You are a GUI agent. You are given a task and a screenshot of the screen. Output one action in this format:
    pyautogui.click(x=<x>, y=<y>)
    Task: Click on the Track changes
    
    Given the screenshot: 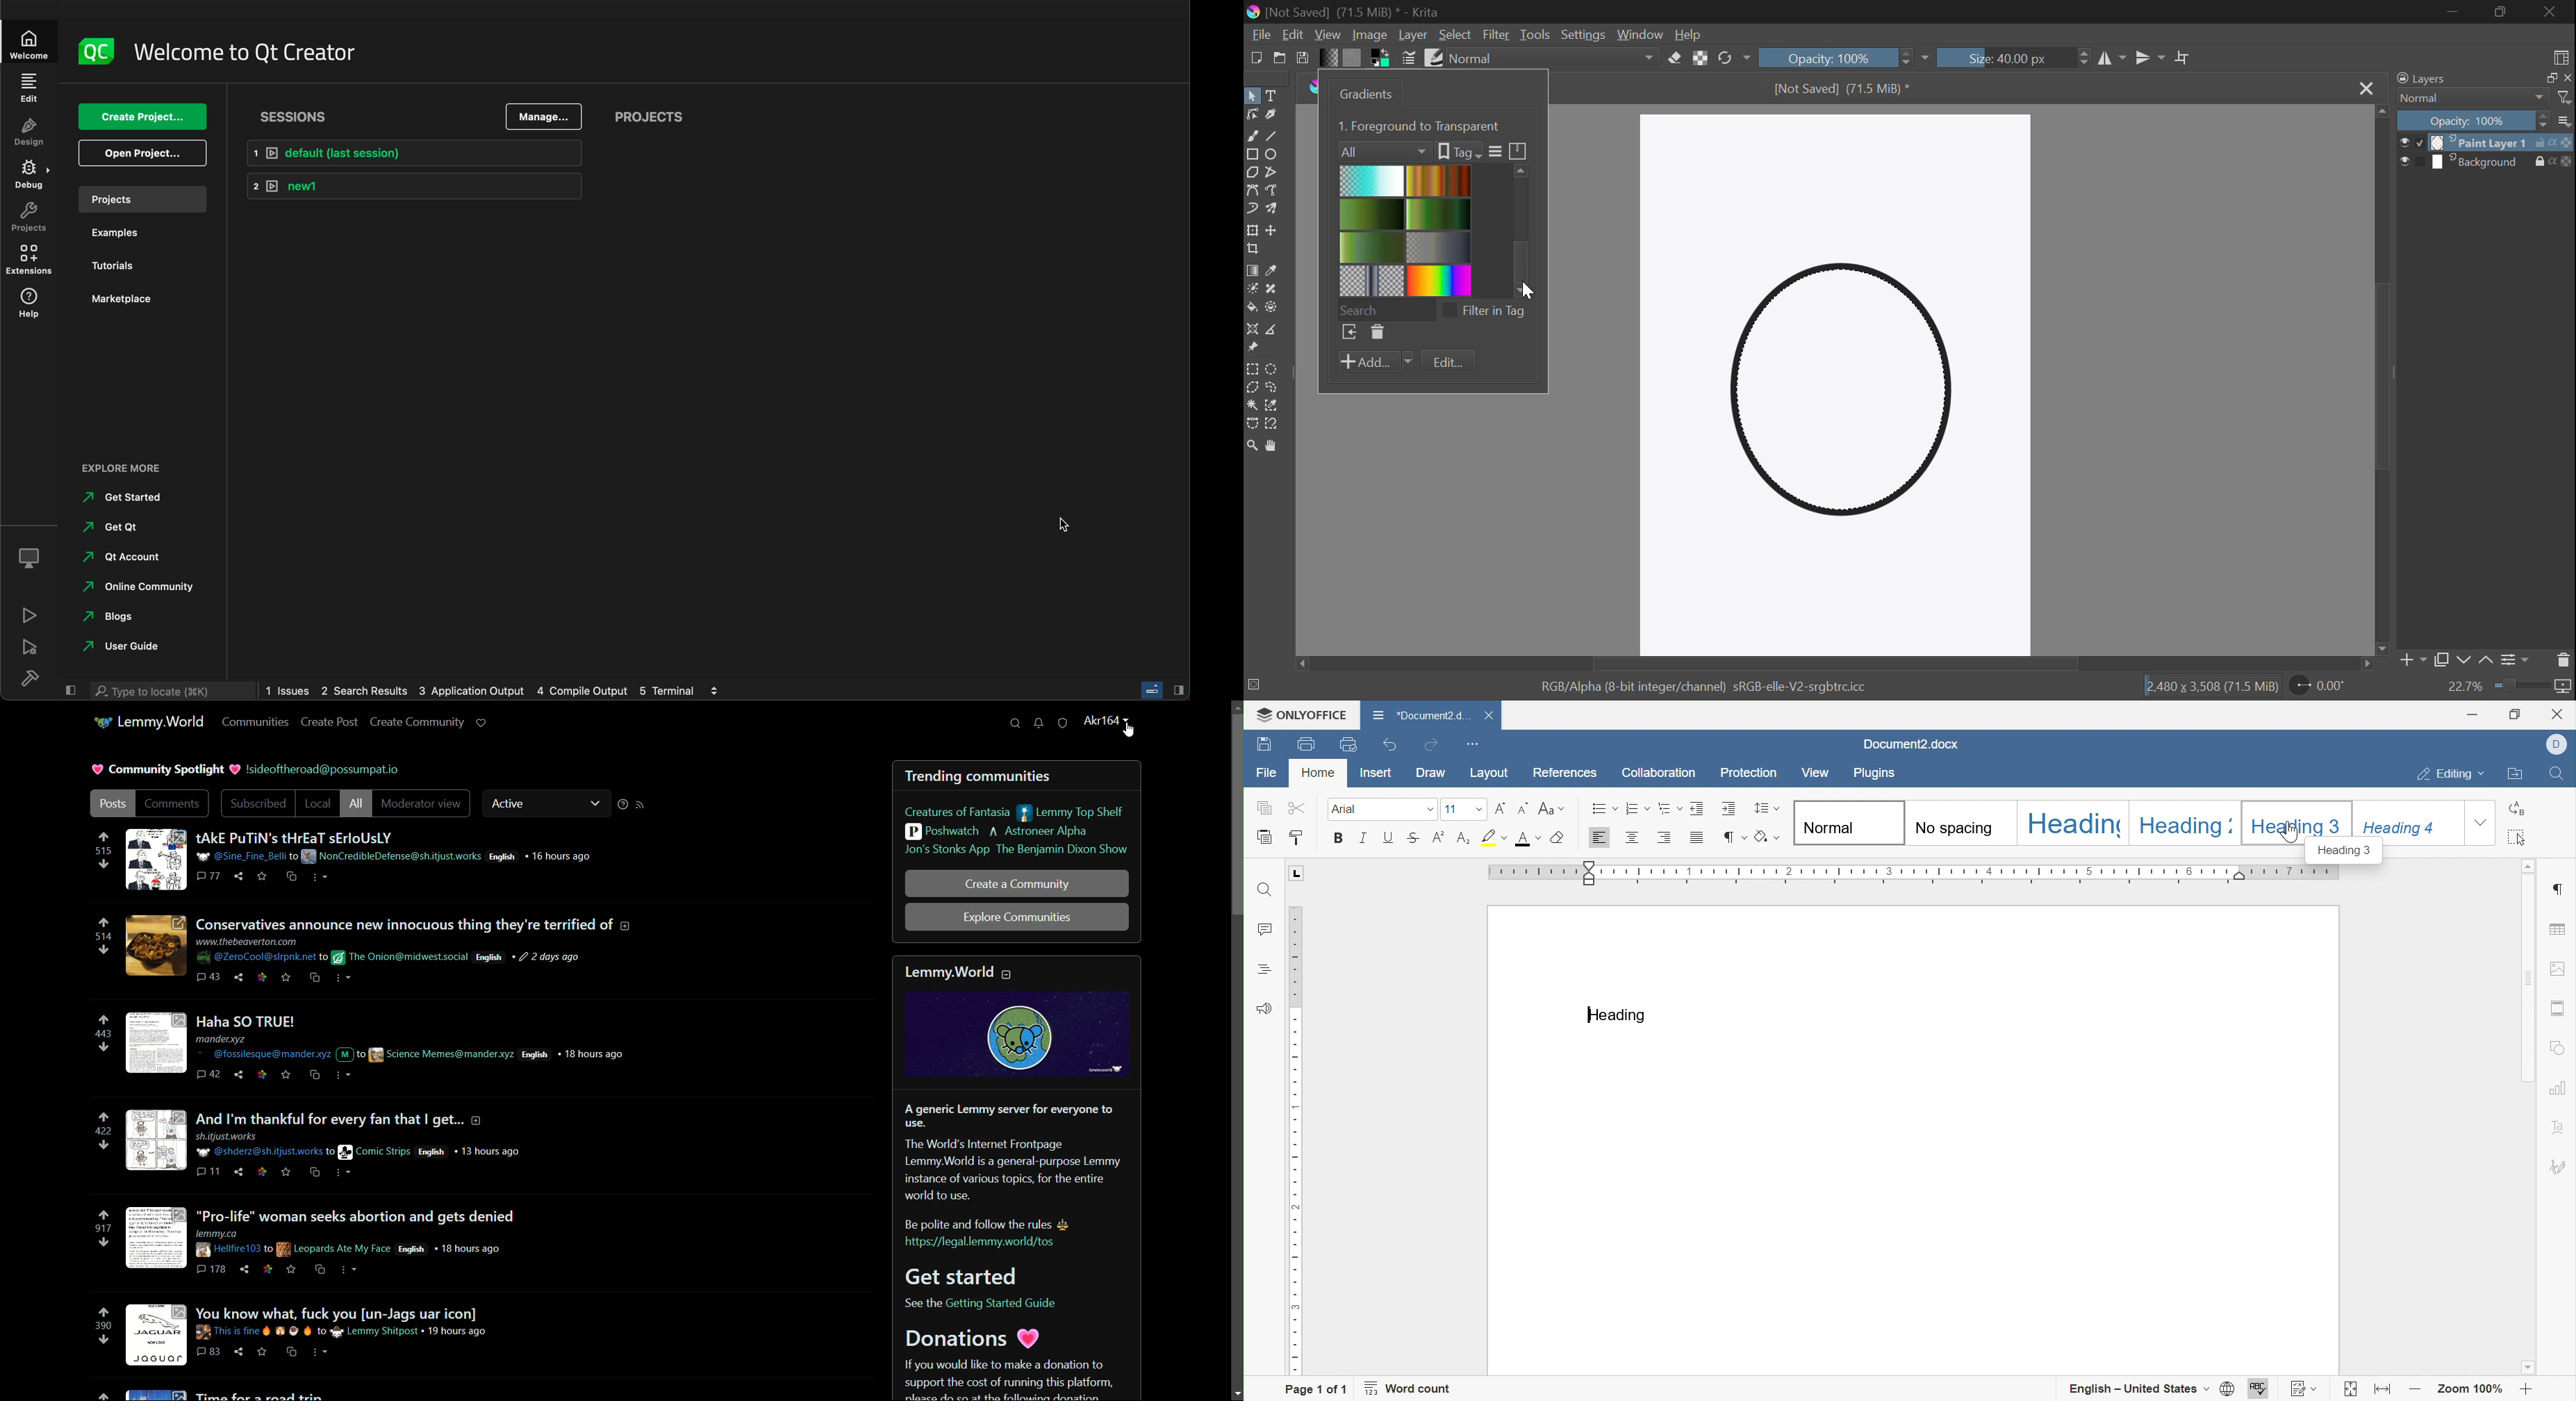 What is the action you would take?
    pyautogui.click(x=2301, y=1388)
    